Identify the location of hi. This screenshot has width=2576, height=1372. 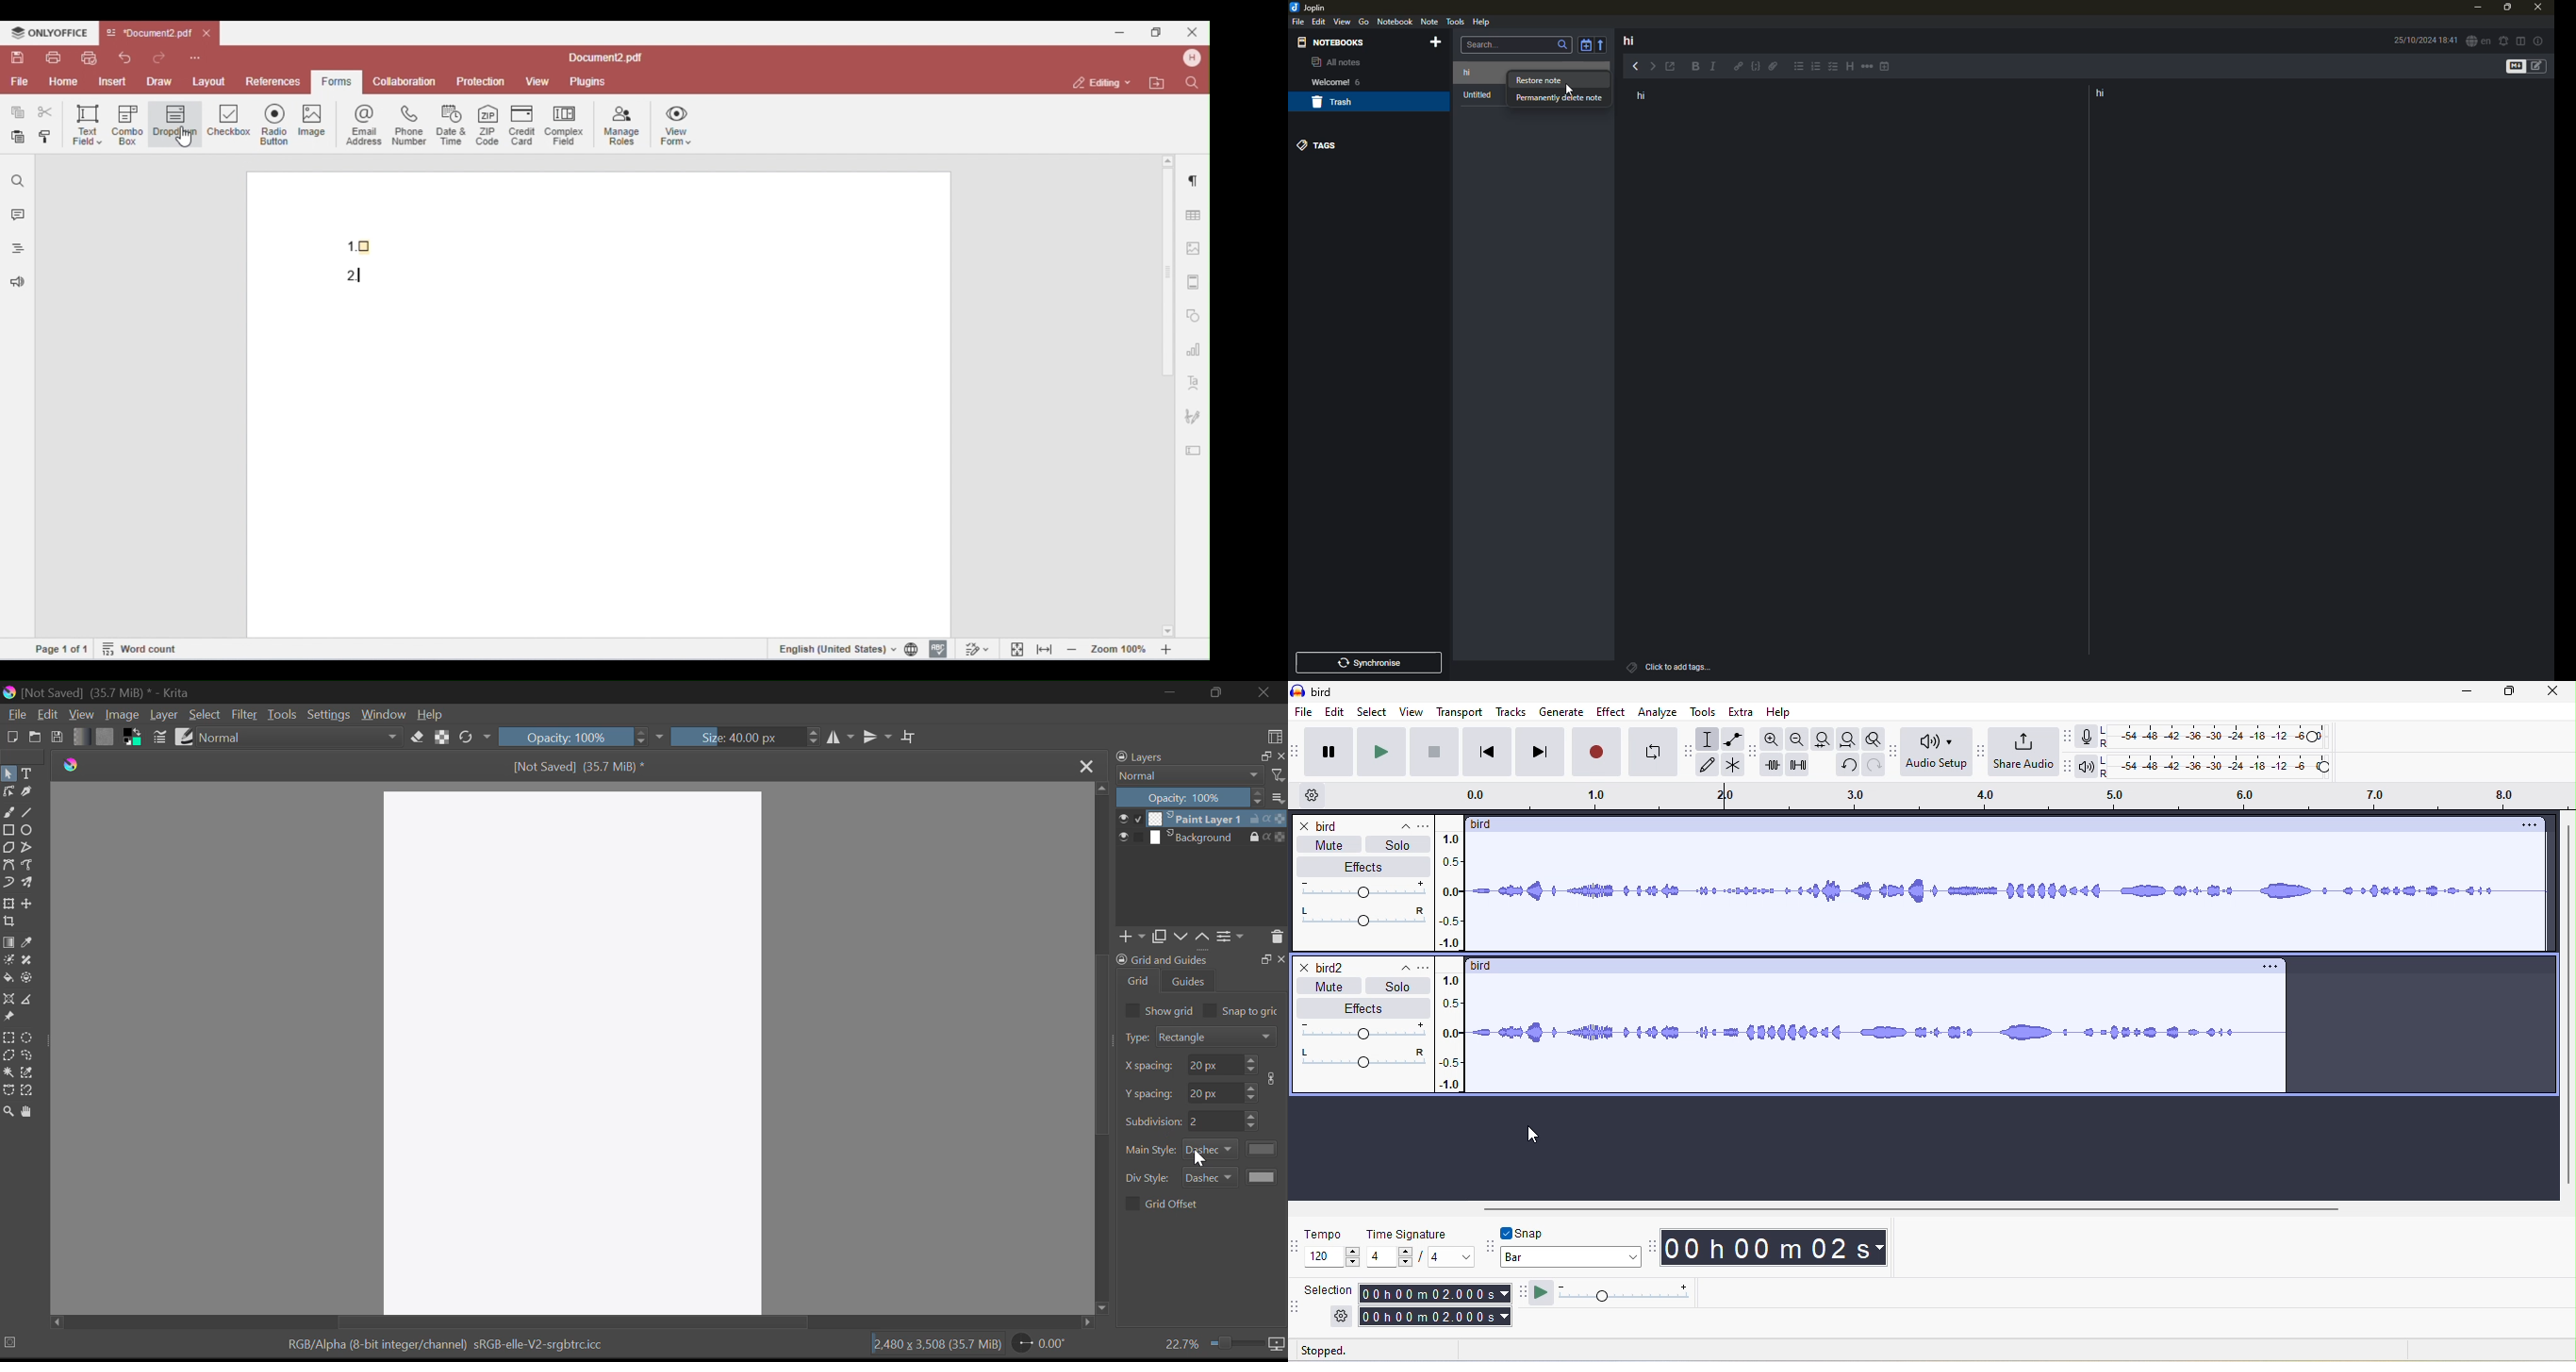
(1629, 40).